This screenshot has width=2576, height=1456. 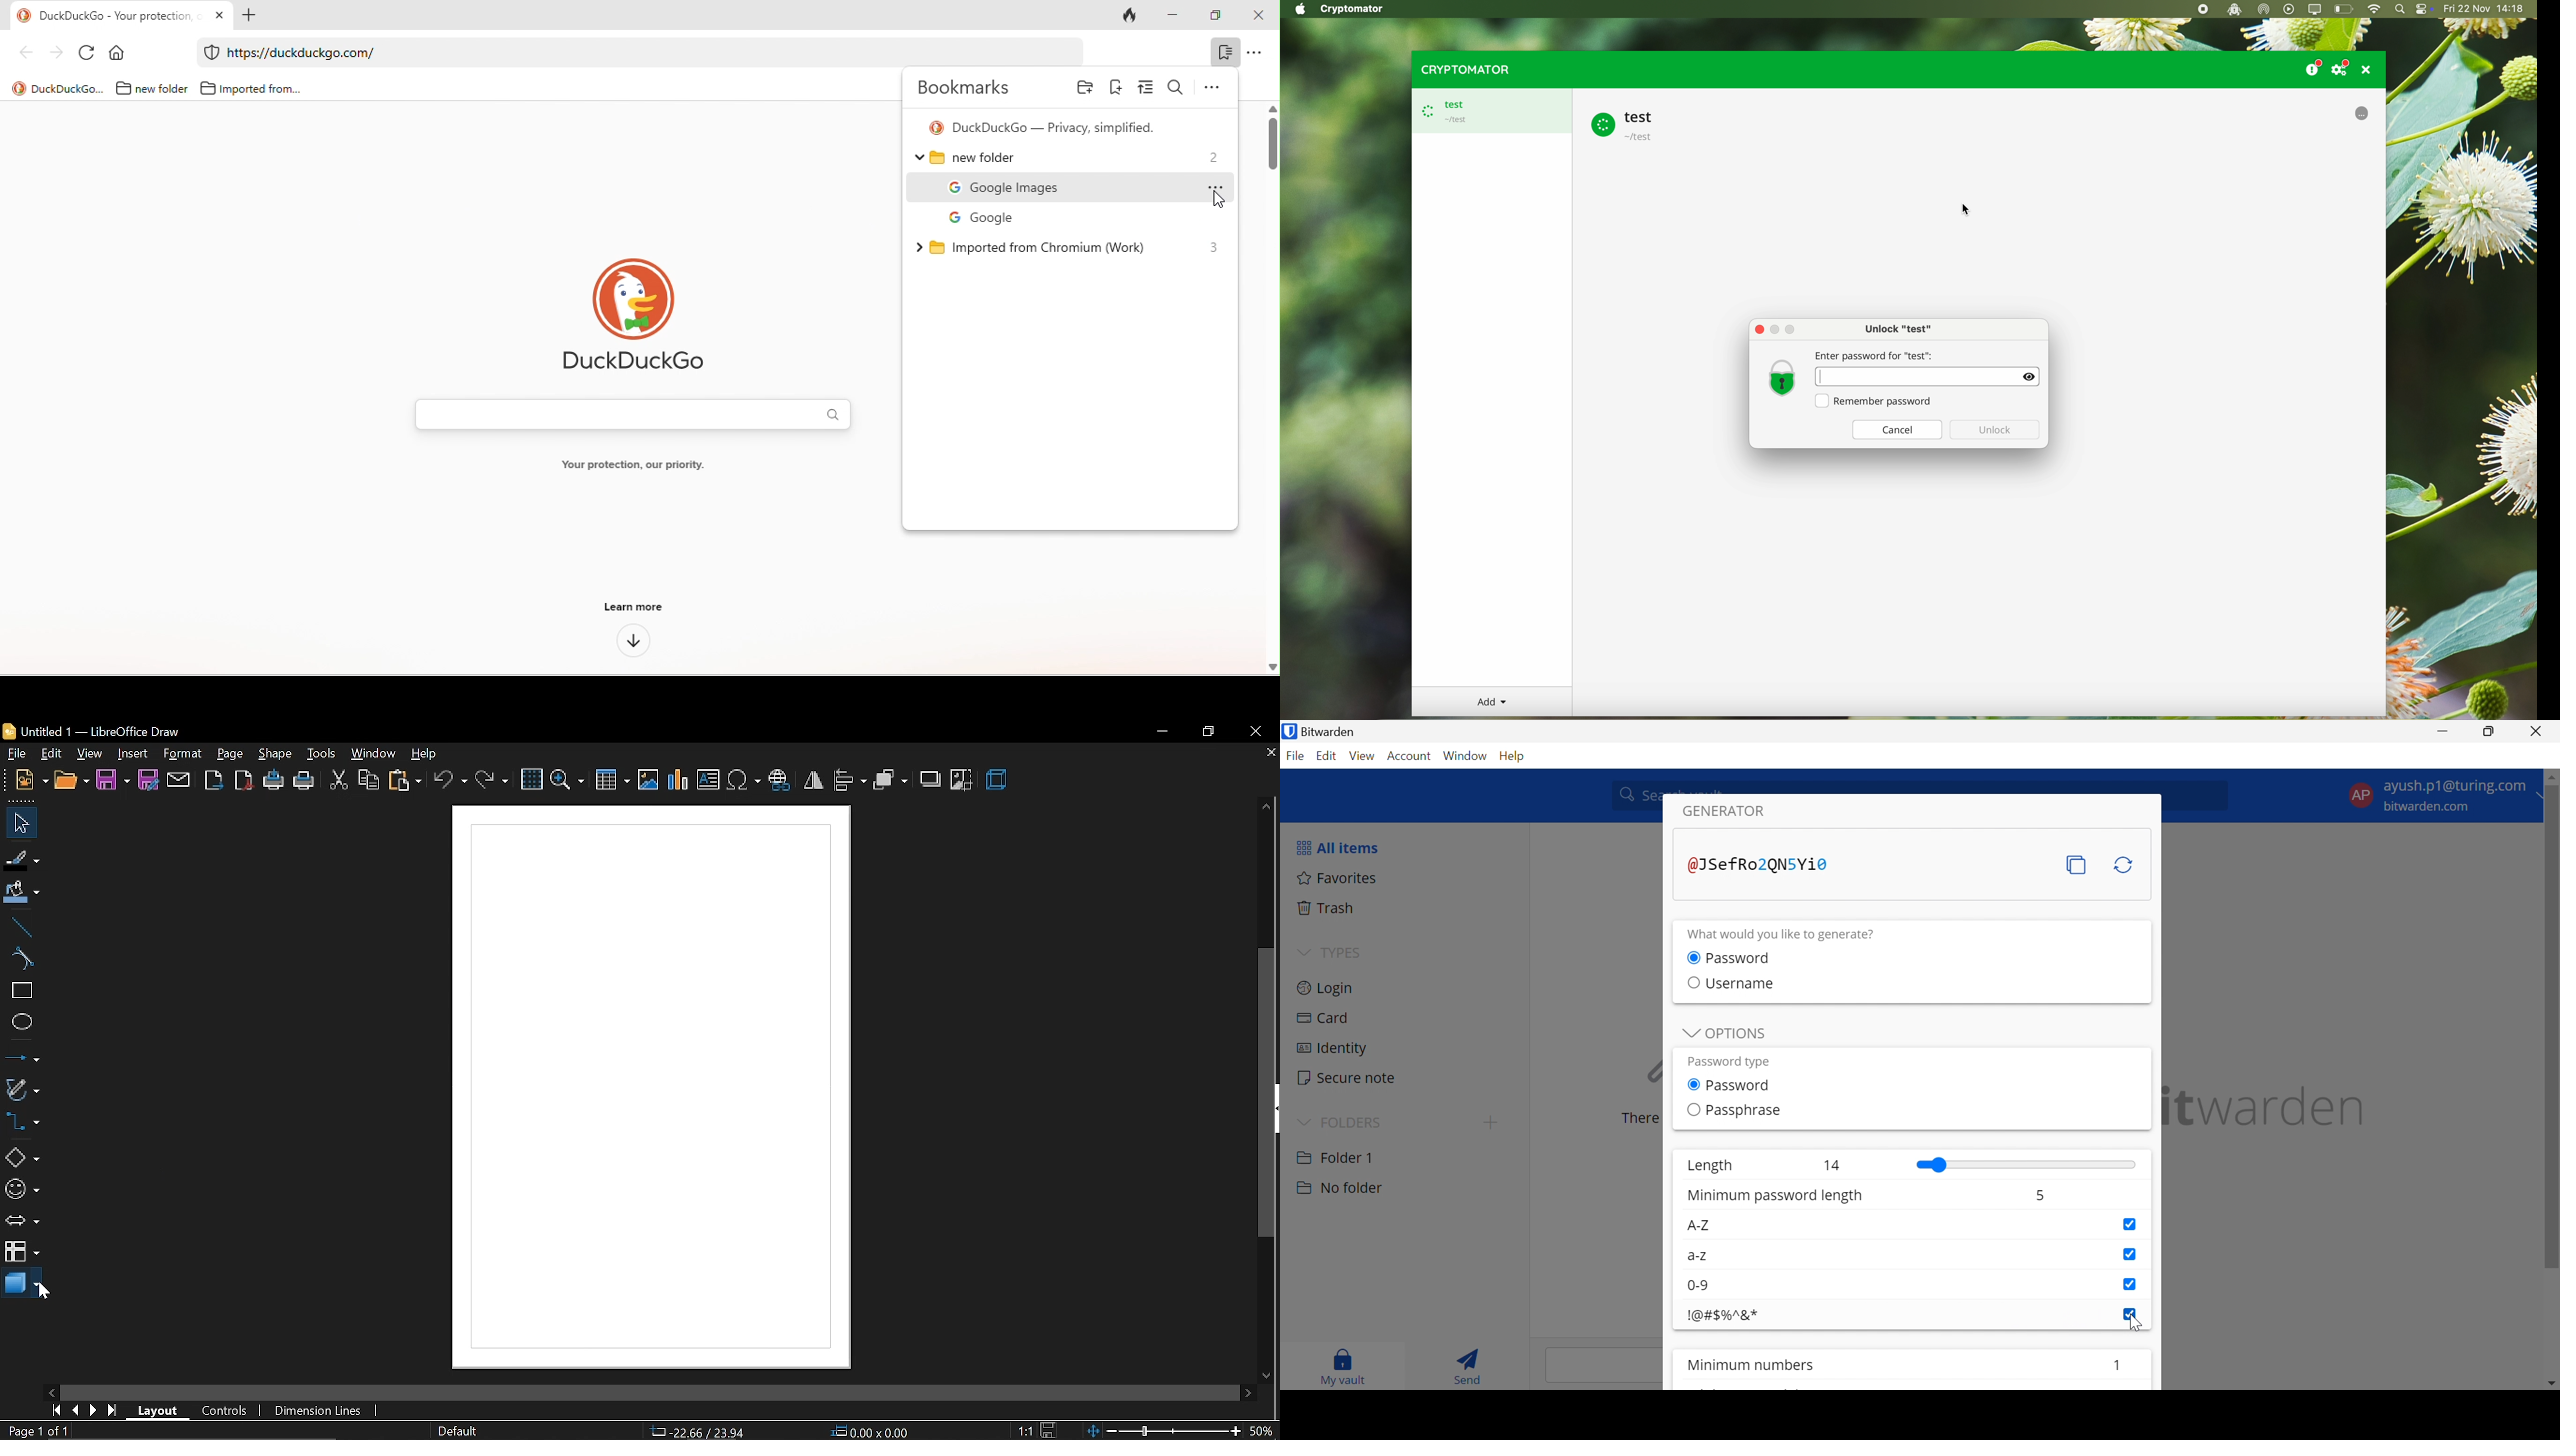 What do you see at coordinates (1691, 957) in the screenshot?
I see `Checkbox` at bounding box center [1691, 957].